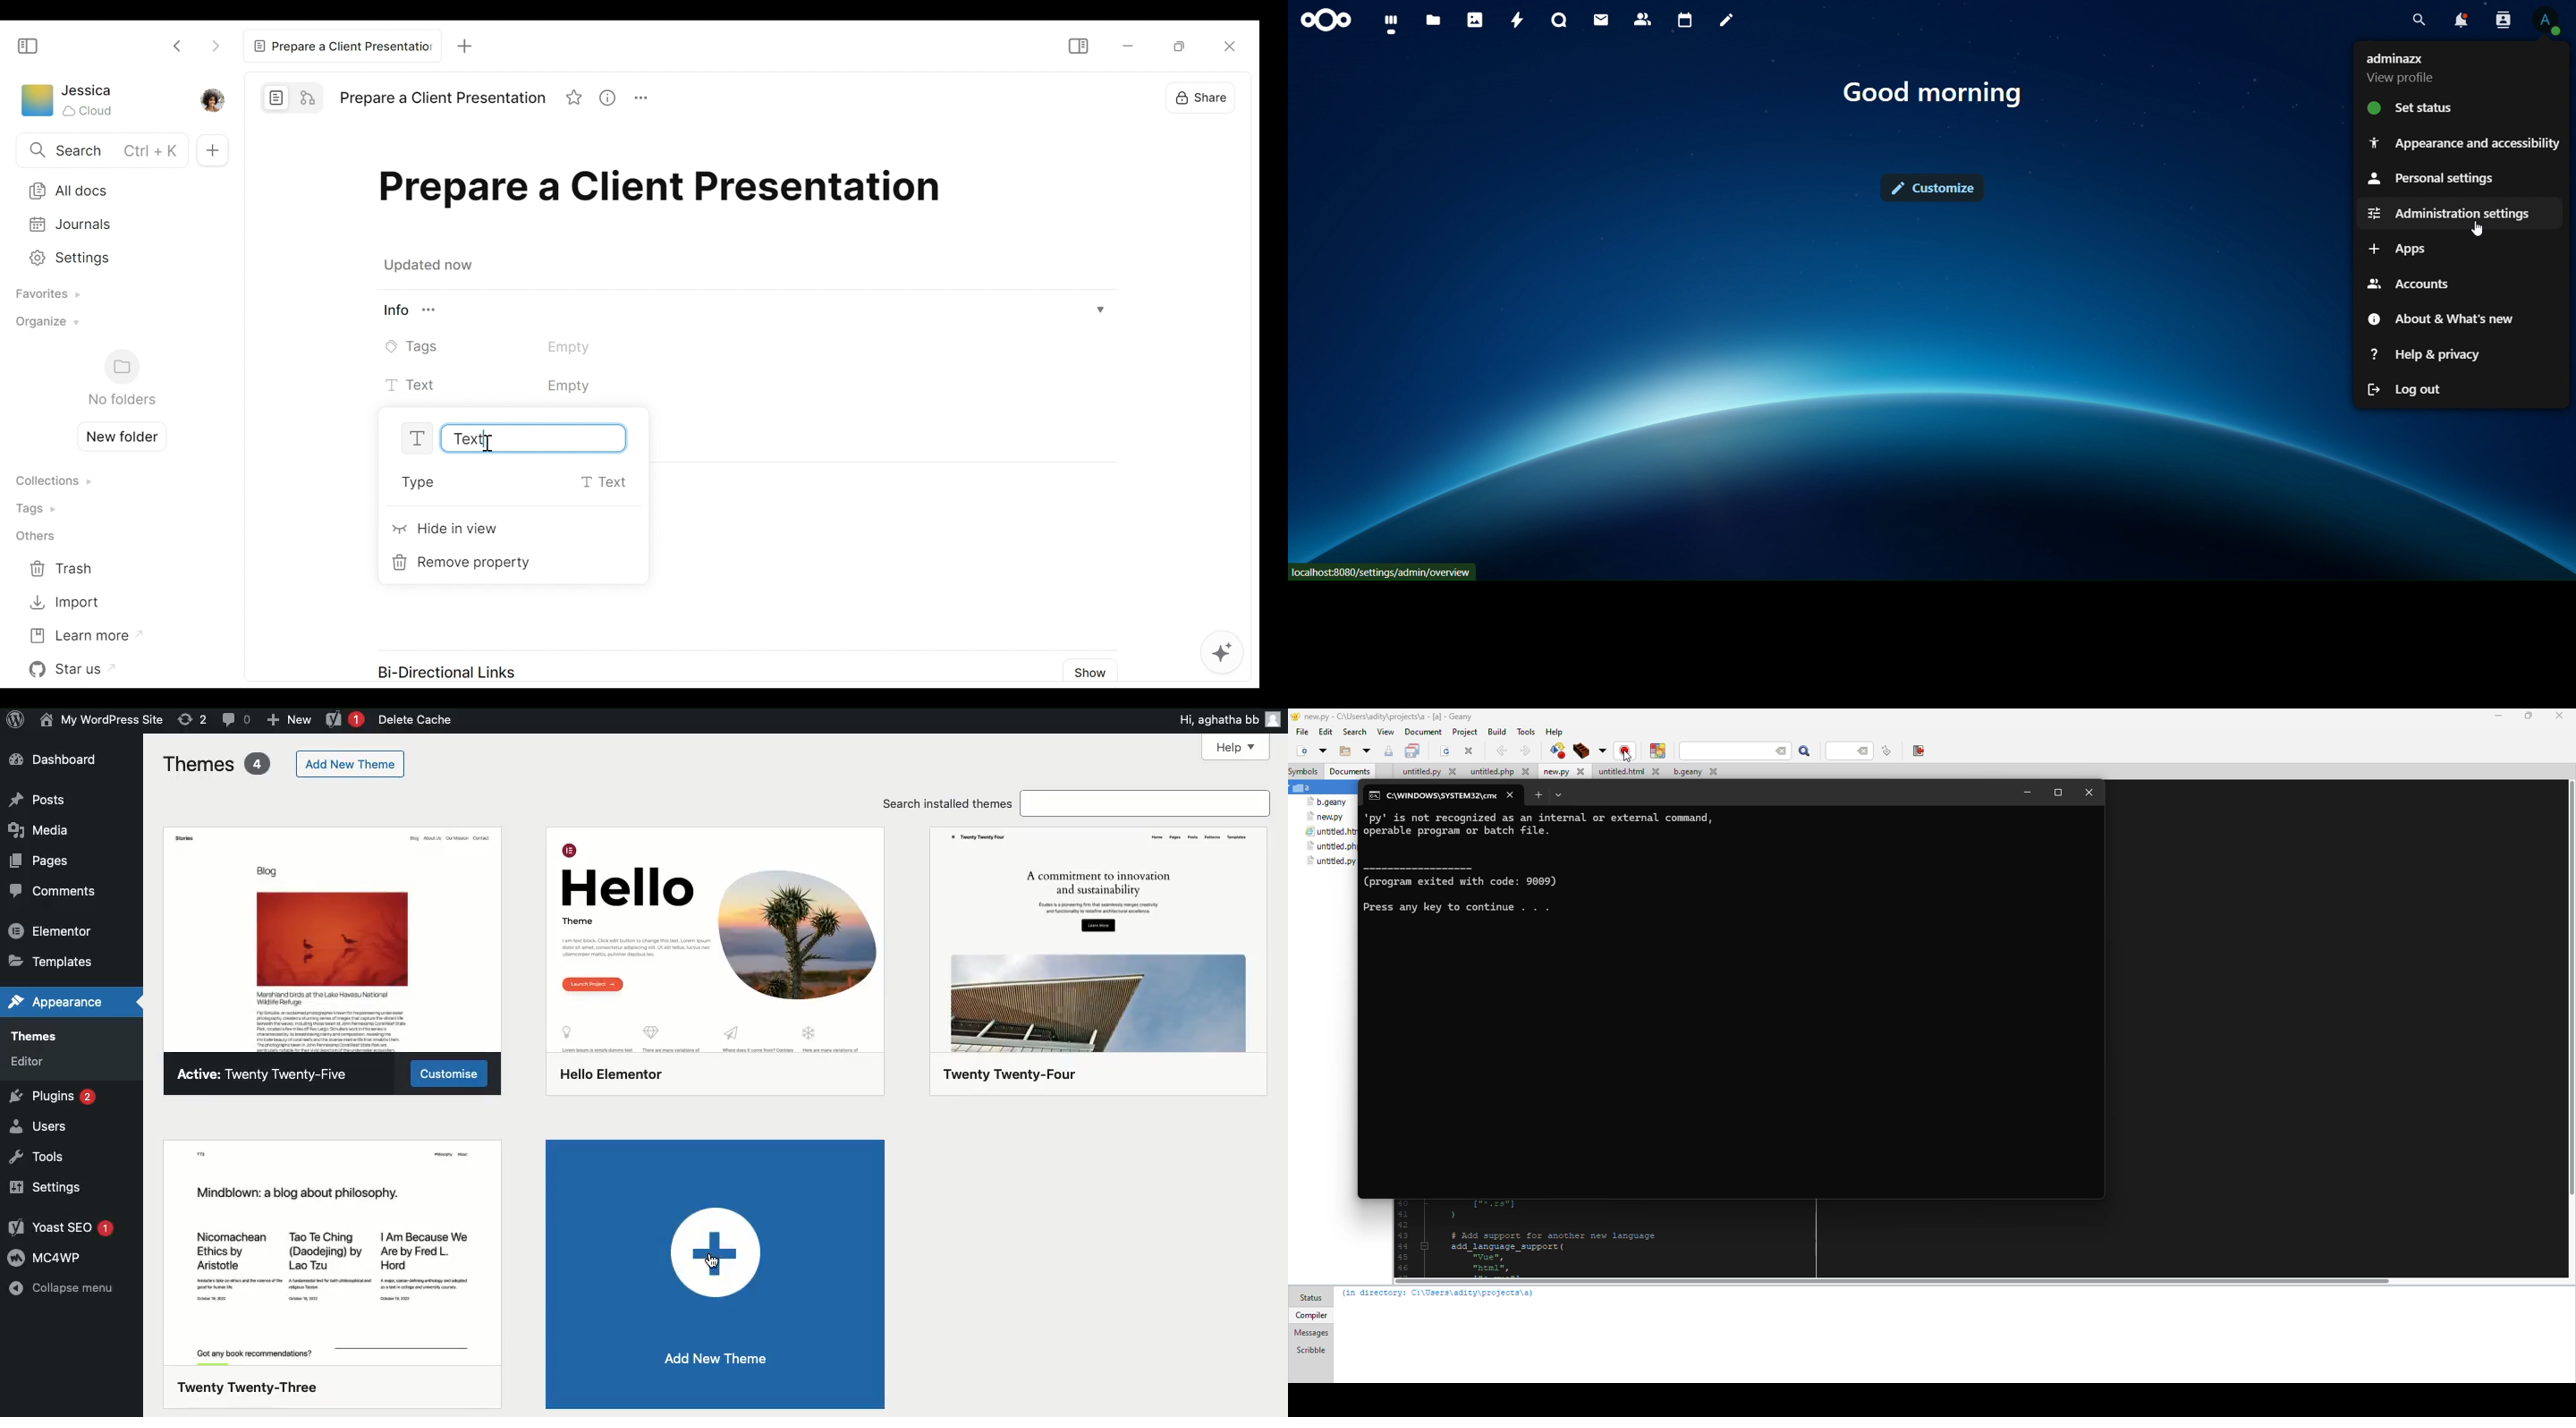  I want to click on Themes 4, so click(216, 764).